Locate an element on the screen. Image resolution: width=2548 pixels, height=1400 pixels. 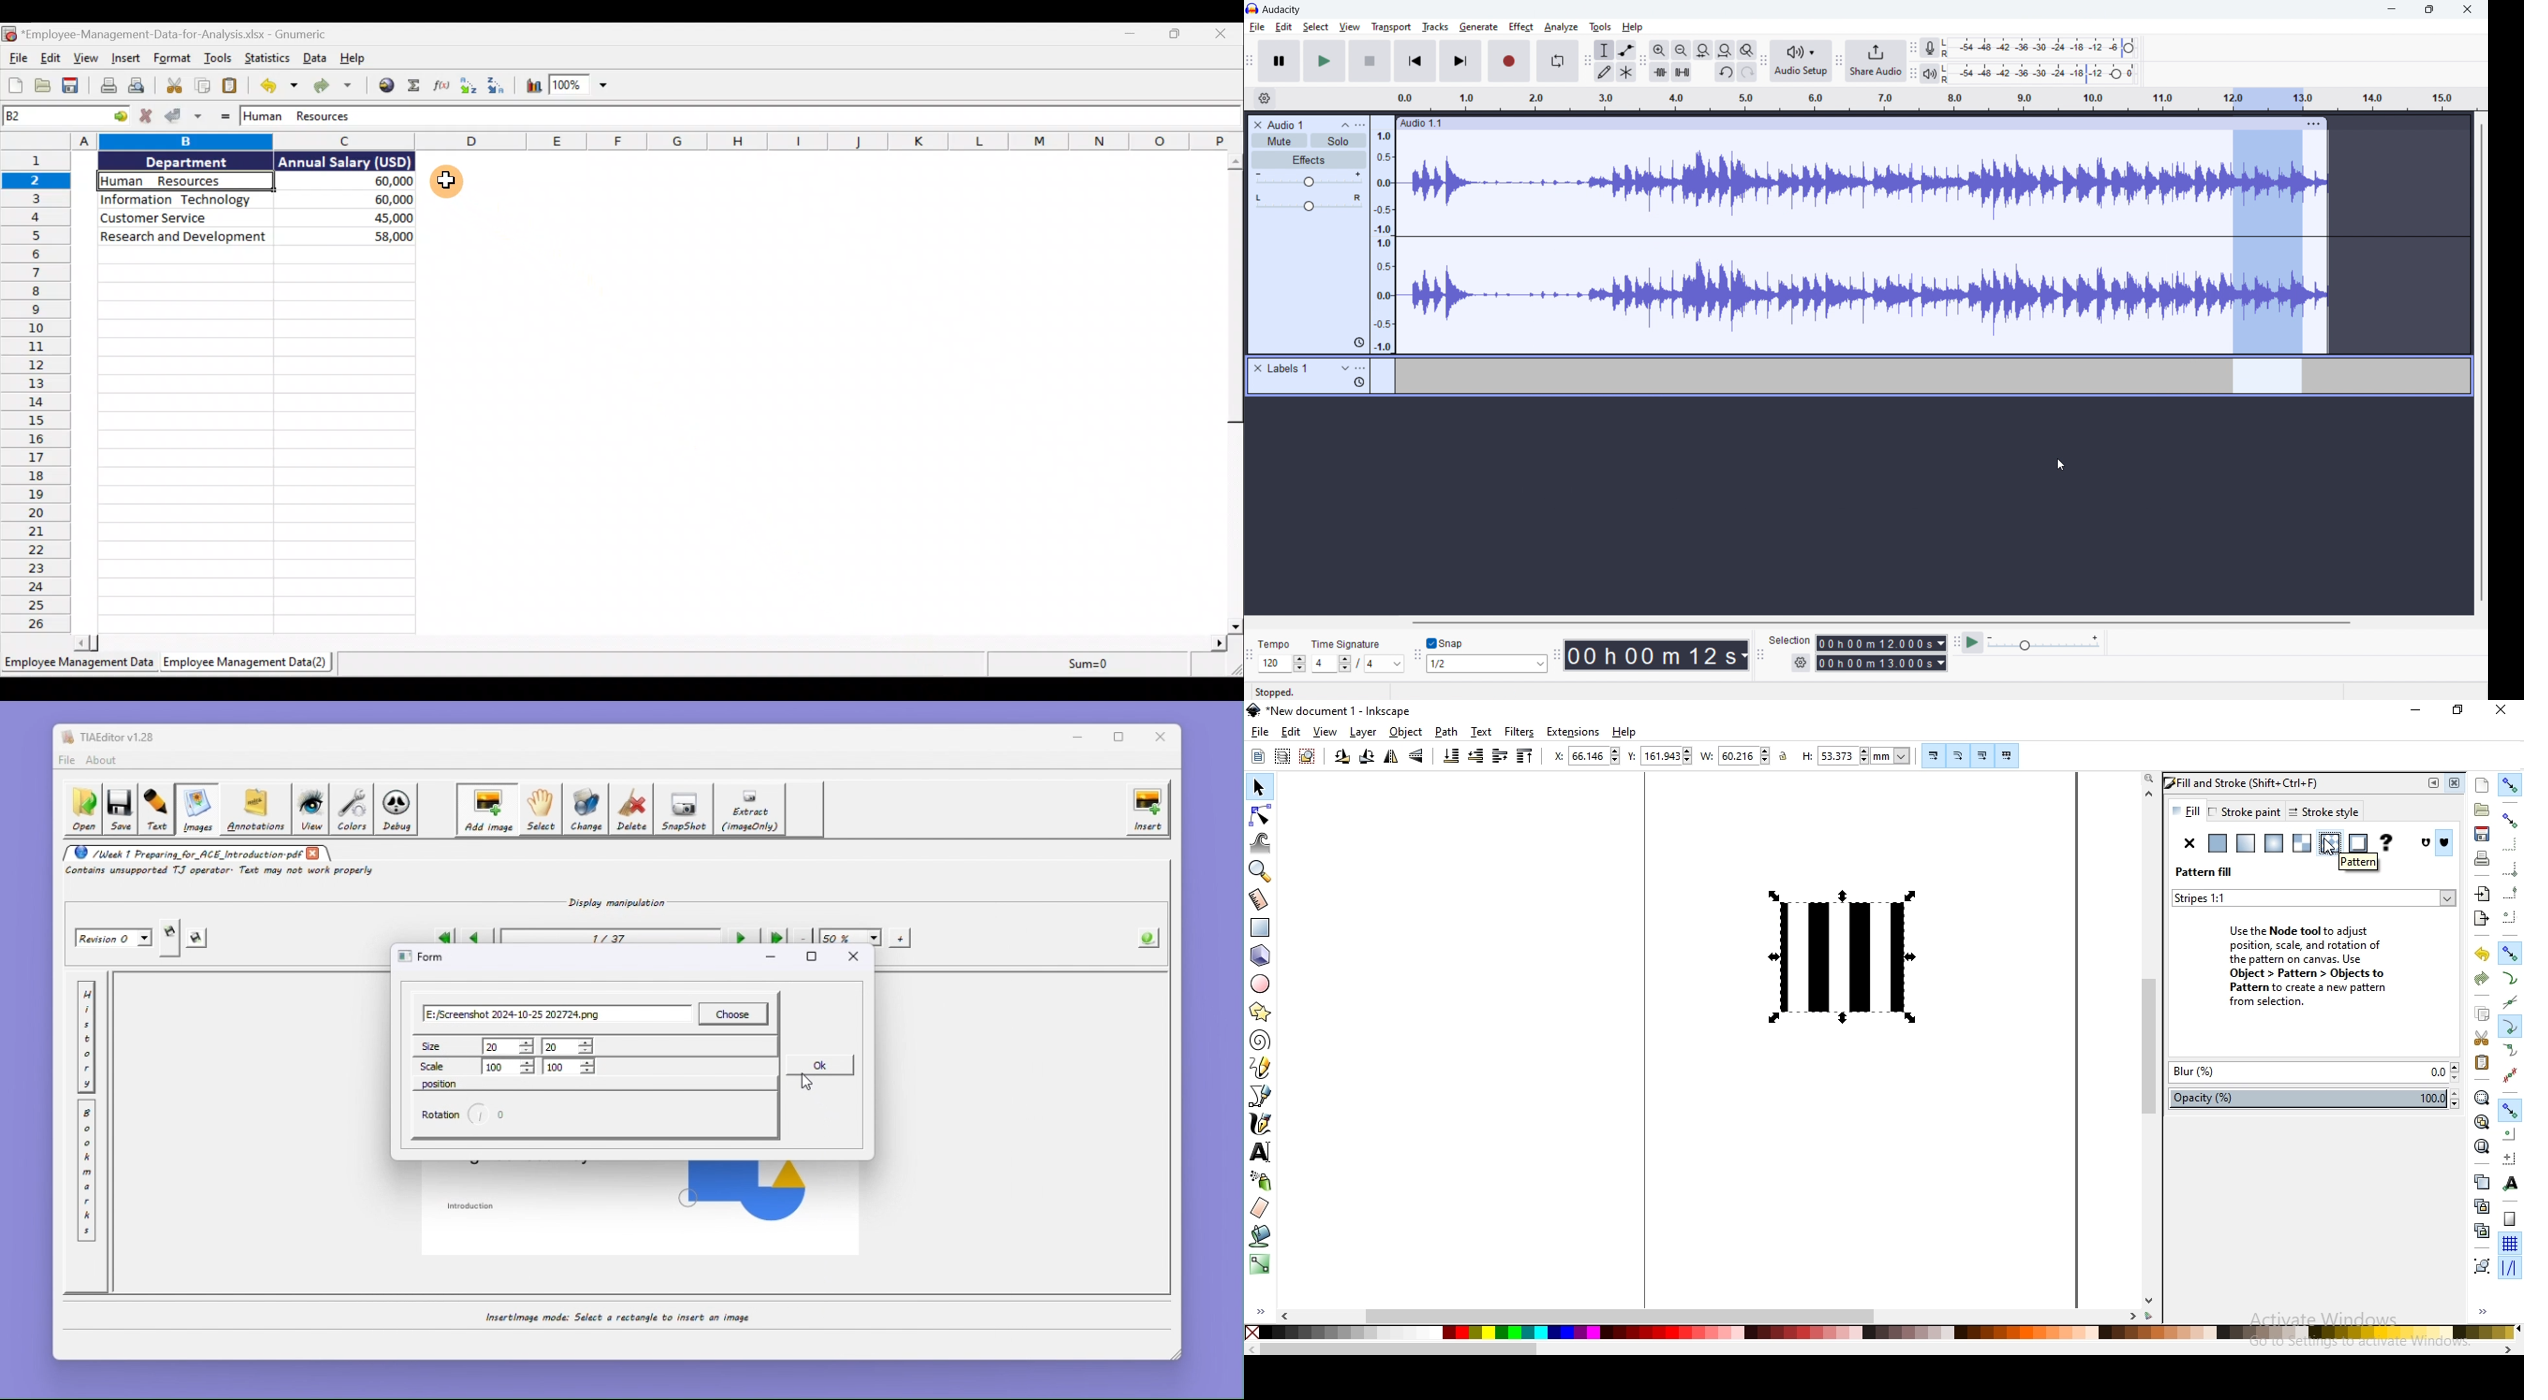
vertical scrollbar is located at coordinates (2481, 364).